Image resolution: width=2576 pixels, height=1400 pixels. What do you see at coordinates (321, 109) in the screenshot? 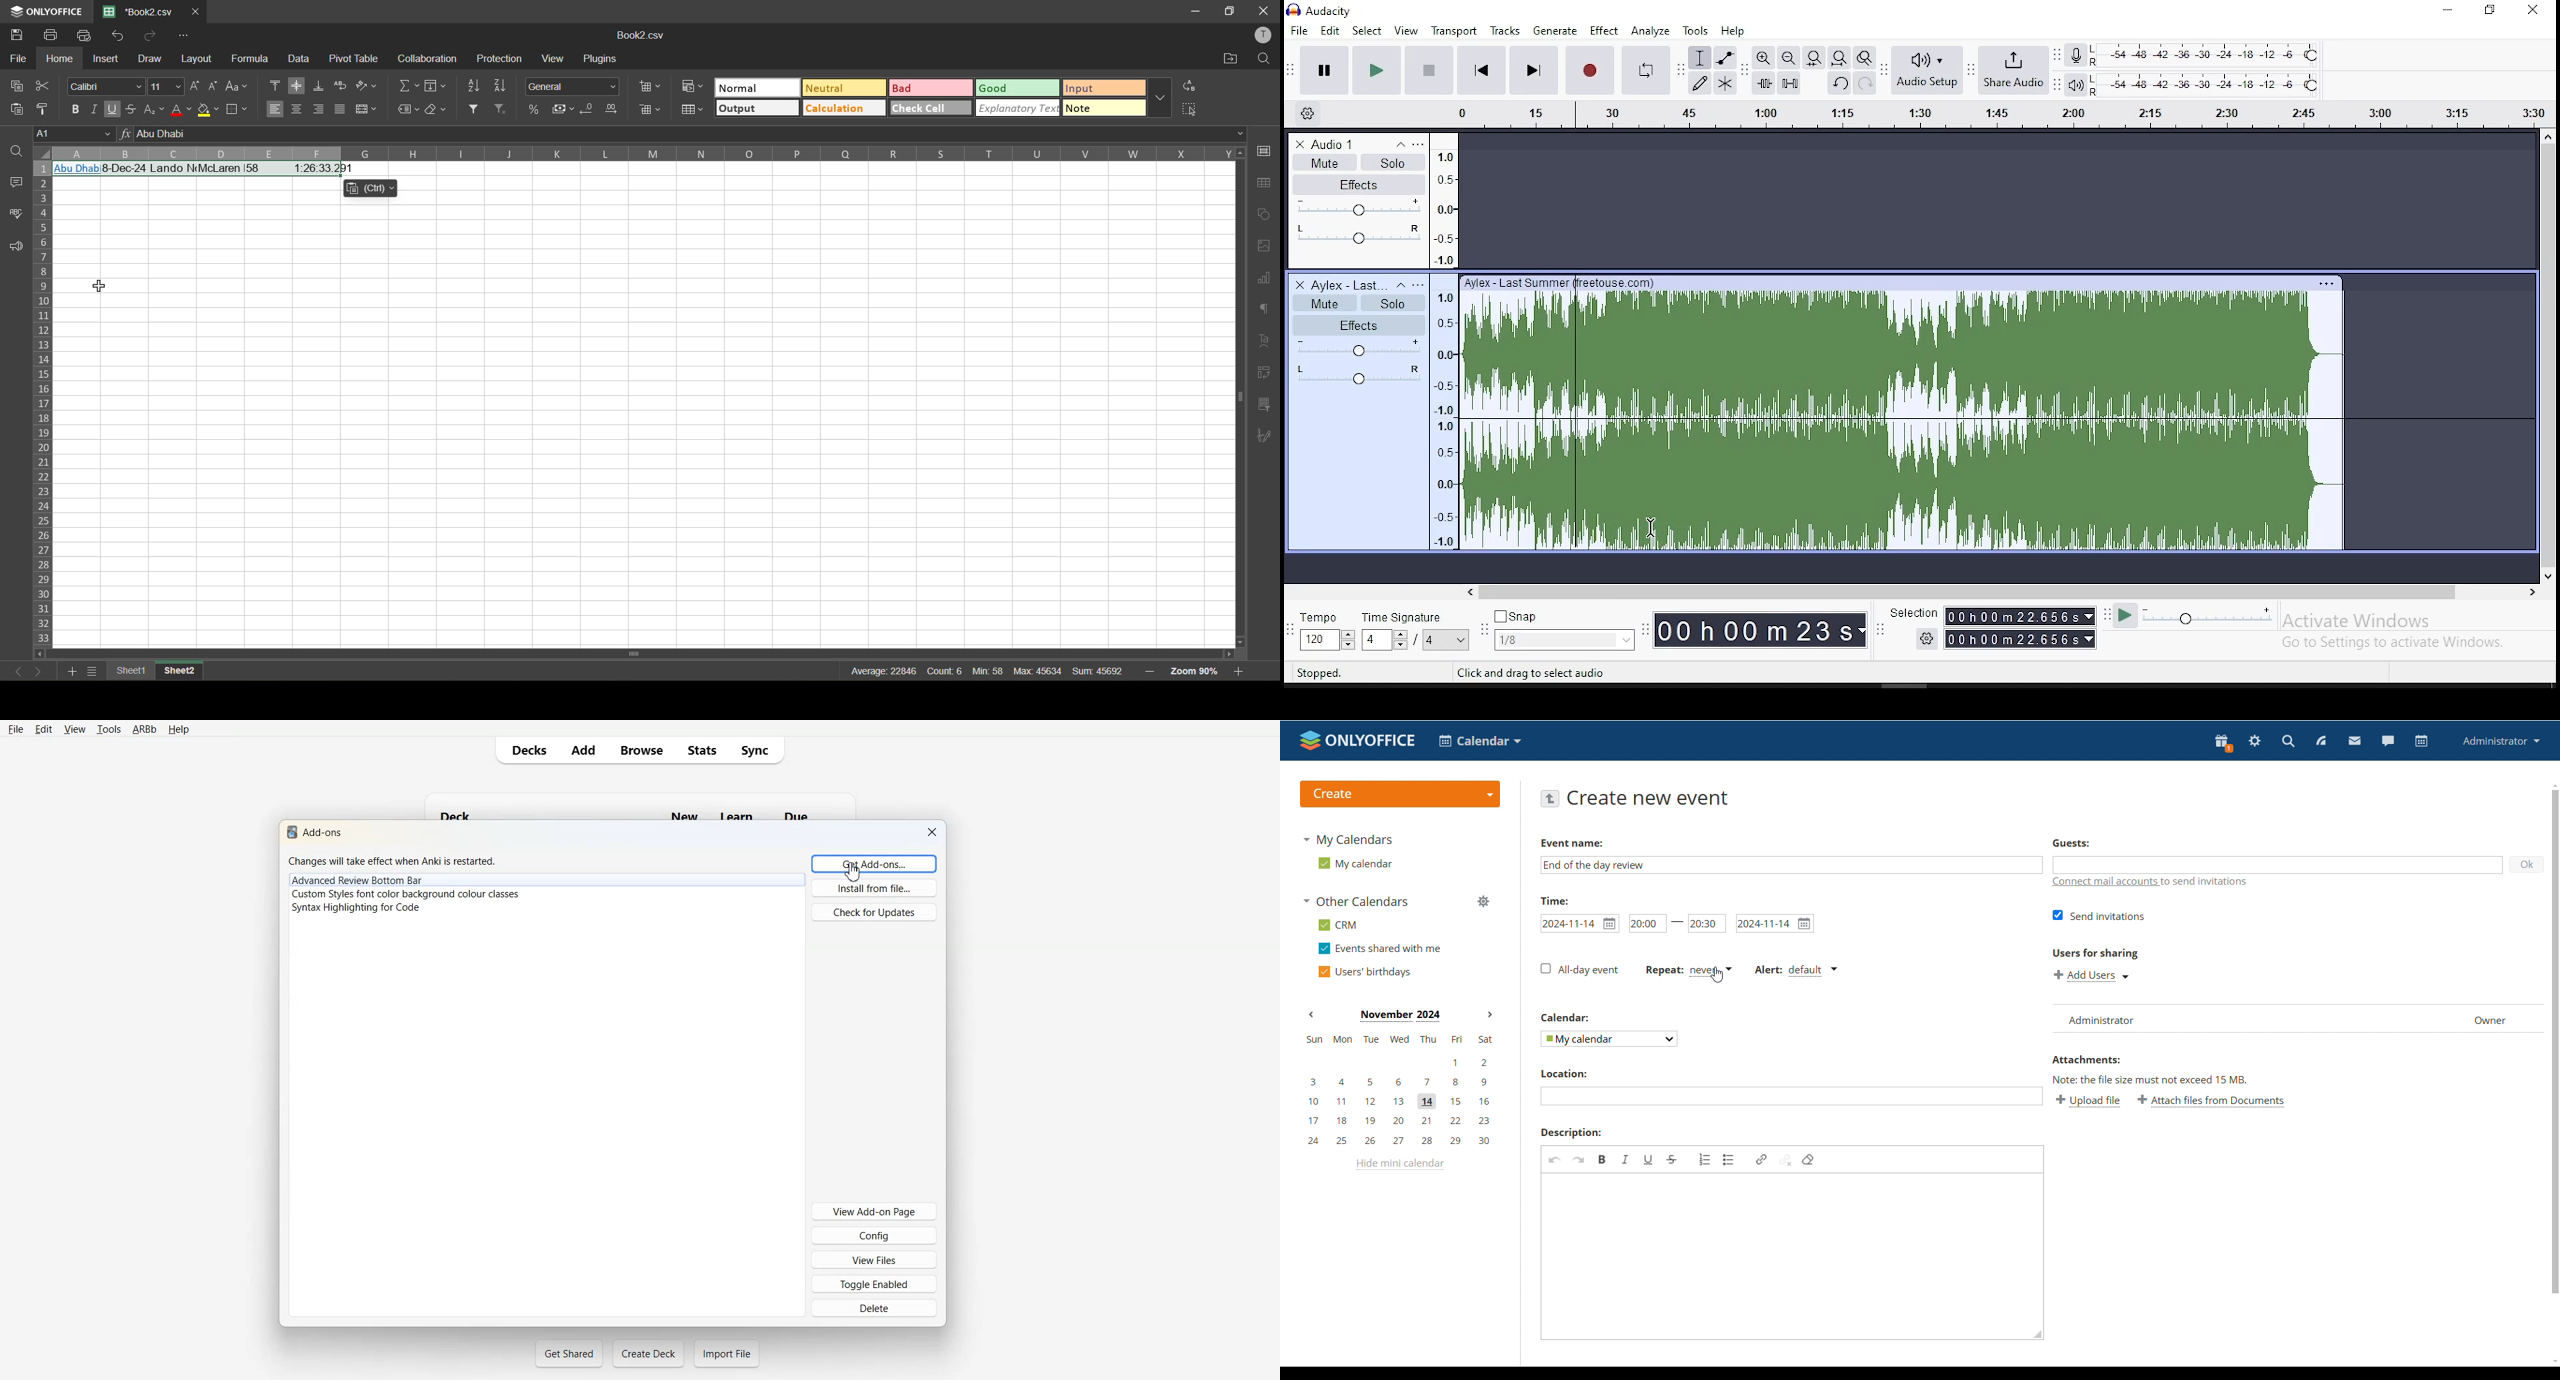
I see `align right` at bounding box center [321, 109].